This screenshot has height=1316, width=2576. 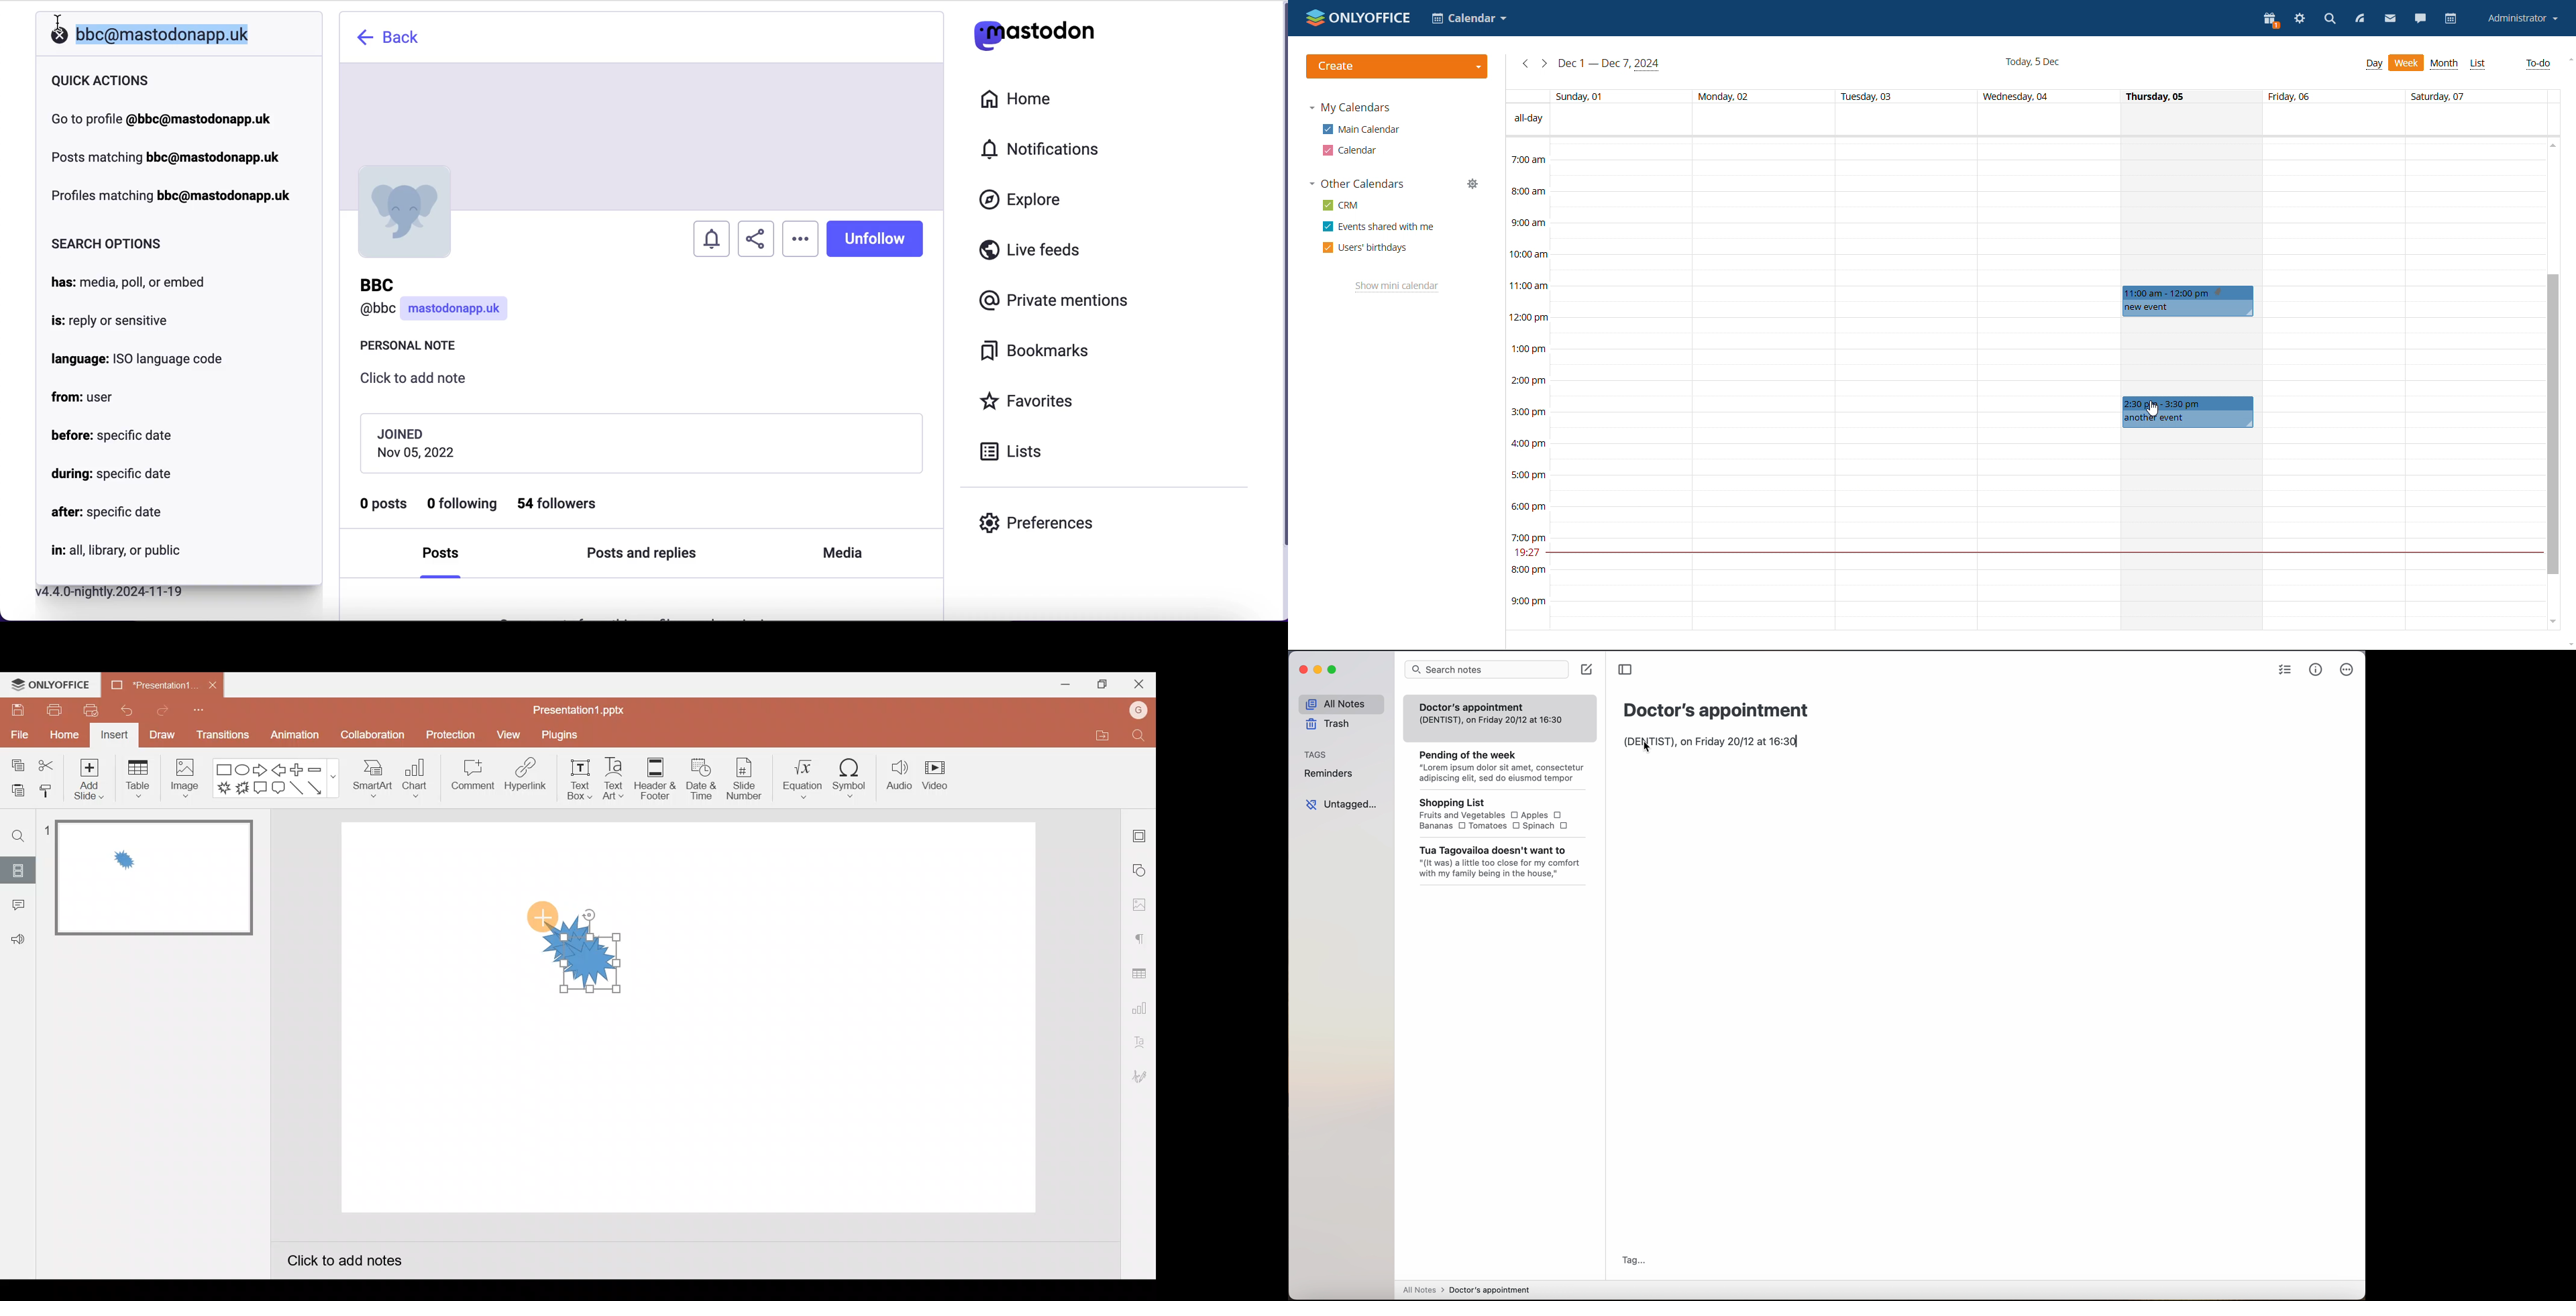 What do you see at coordinates (2021, 96) in the screenshot?
I see `Wednesday 04` at bounding box center [2021, 96].